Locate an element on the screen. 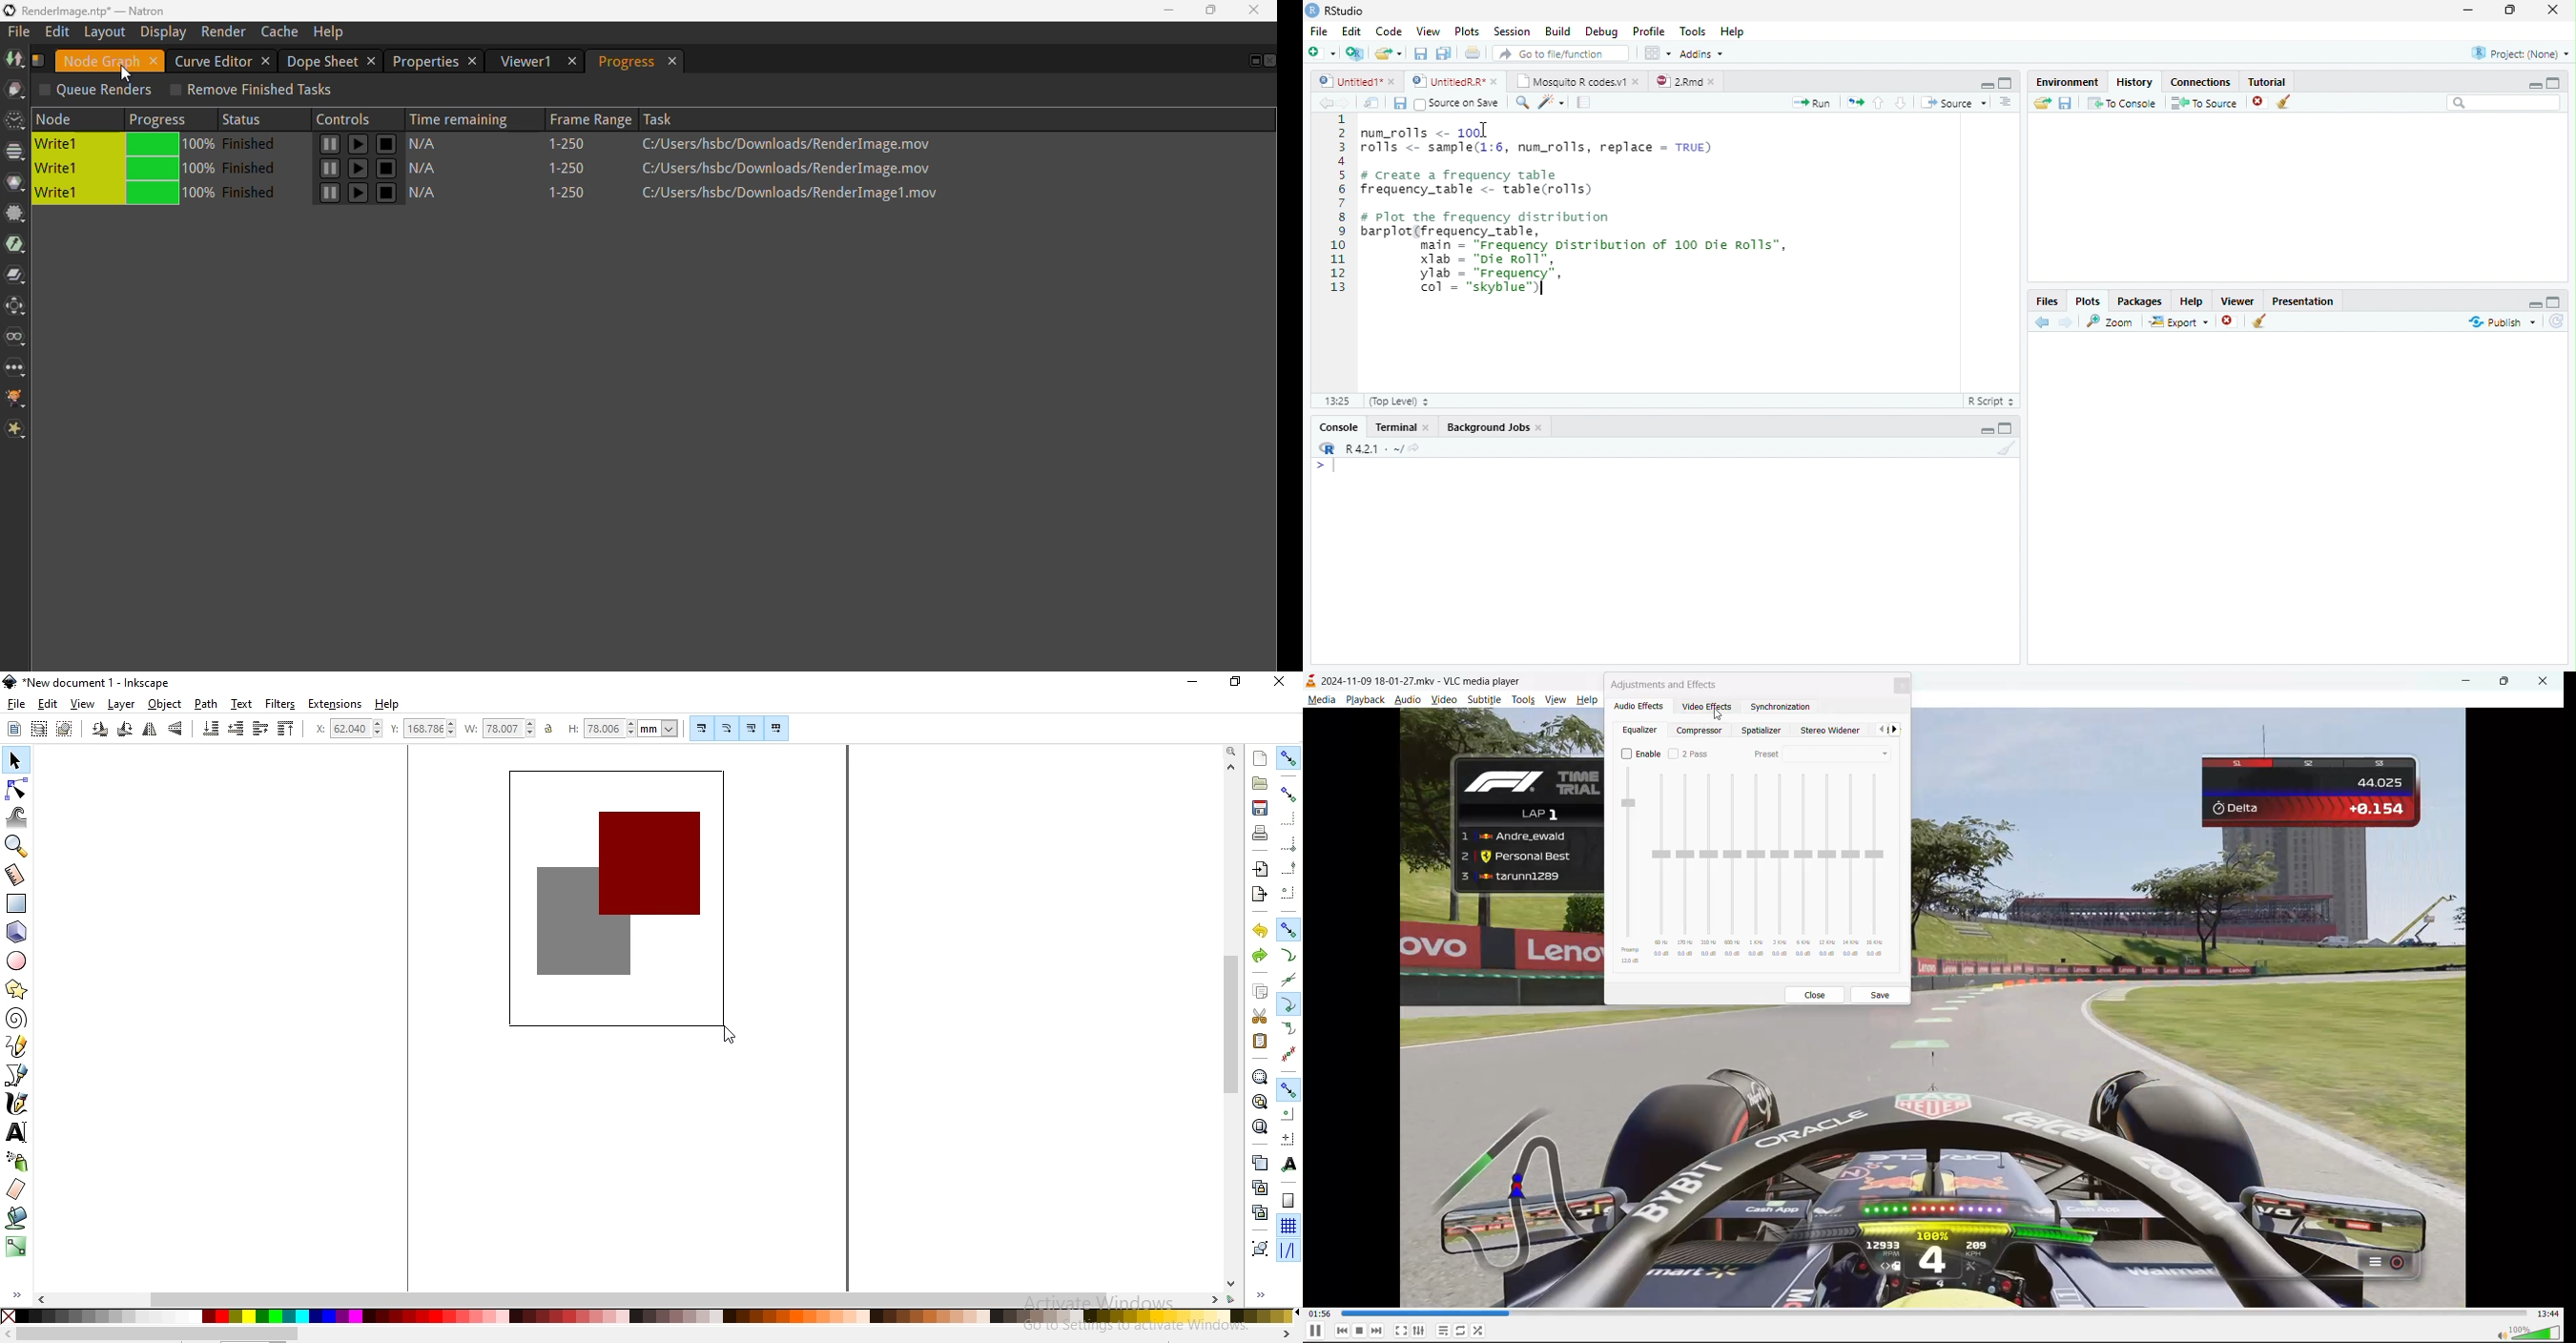 Image resolution: width=2576 pixels, height=1344 pixels. Compile Report is located at coordinates (1585, 102).